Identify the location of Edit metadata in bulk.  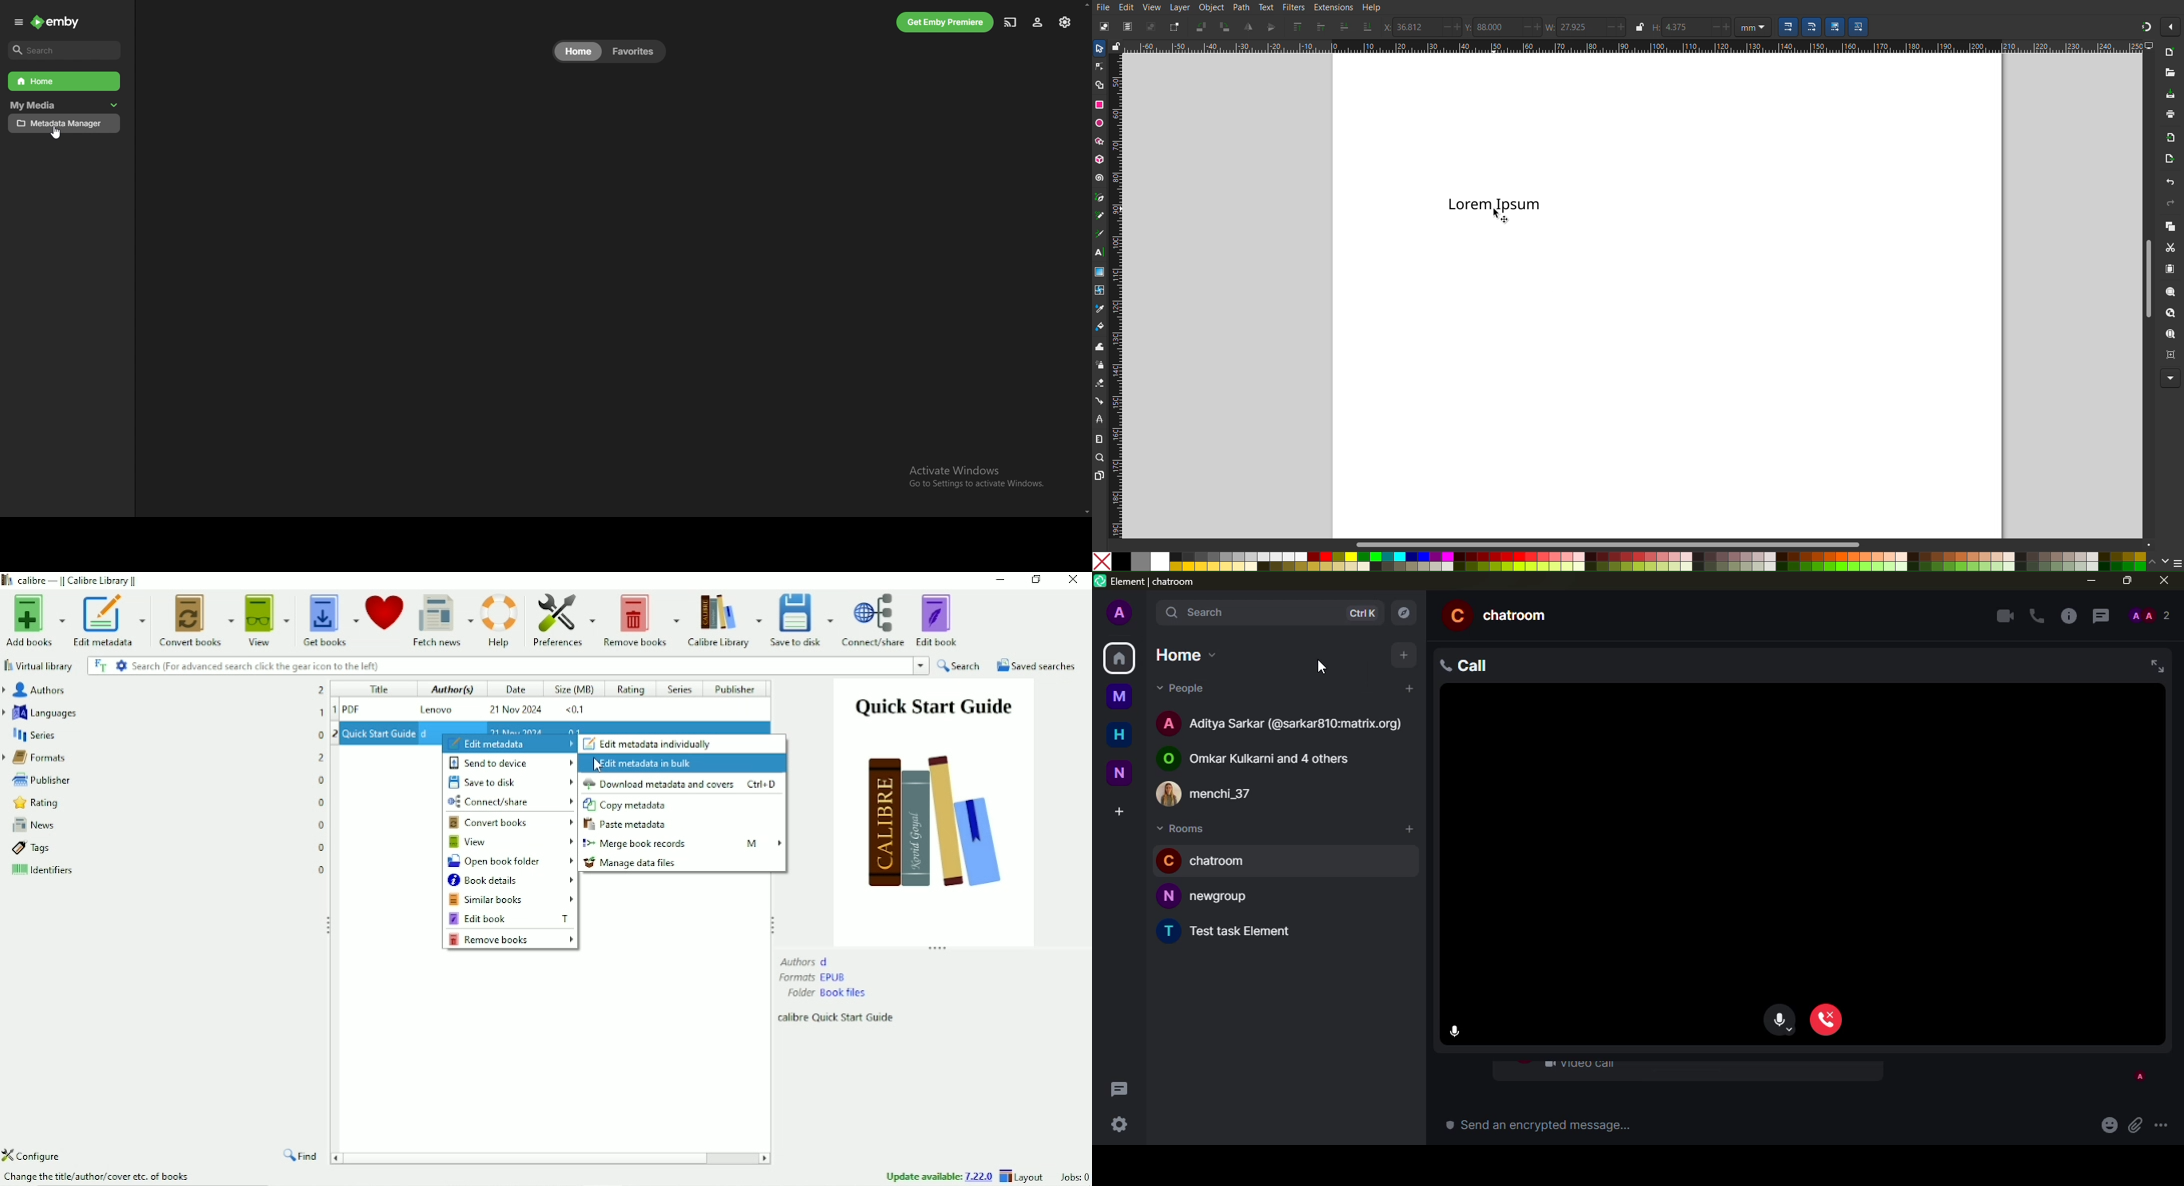
(647, 764).